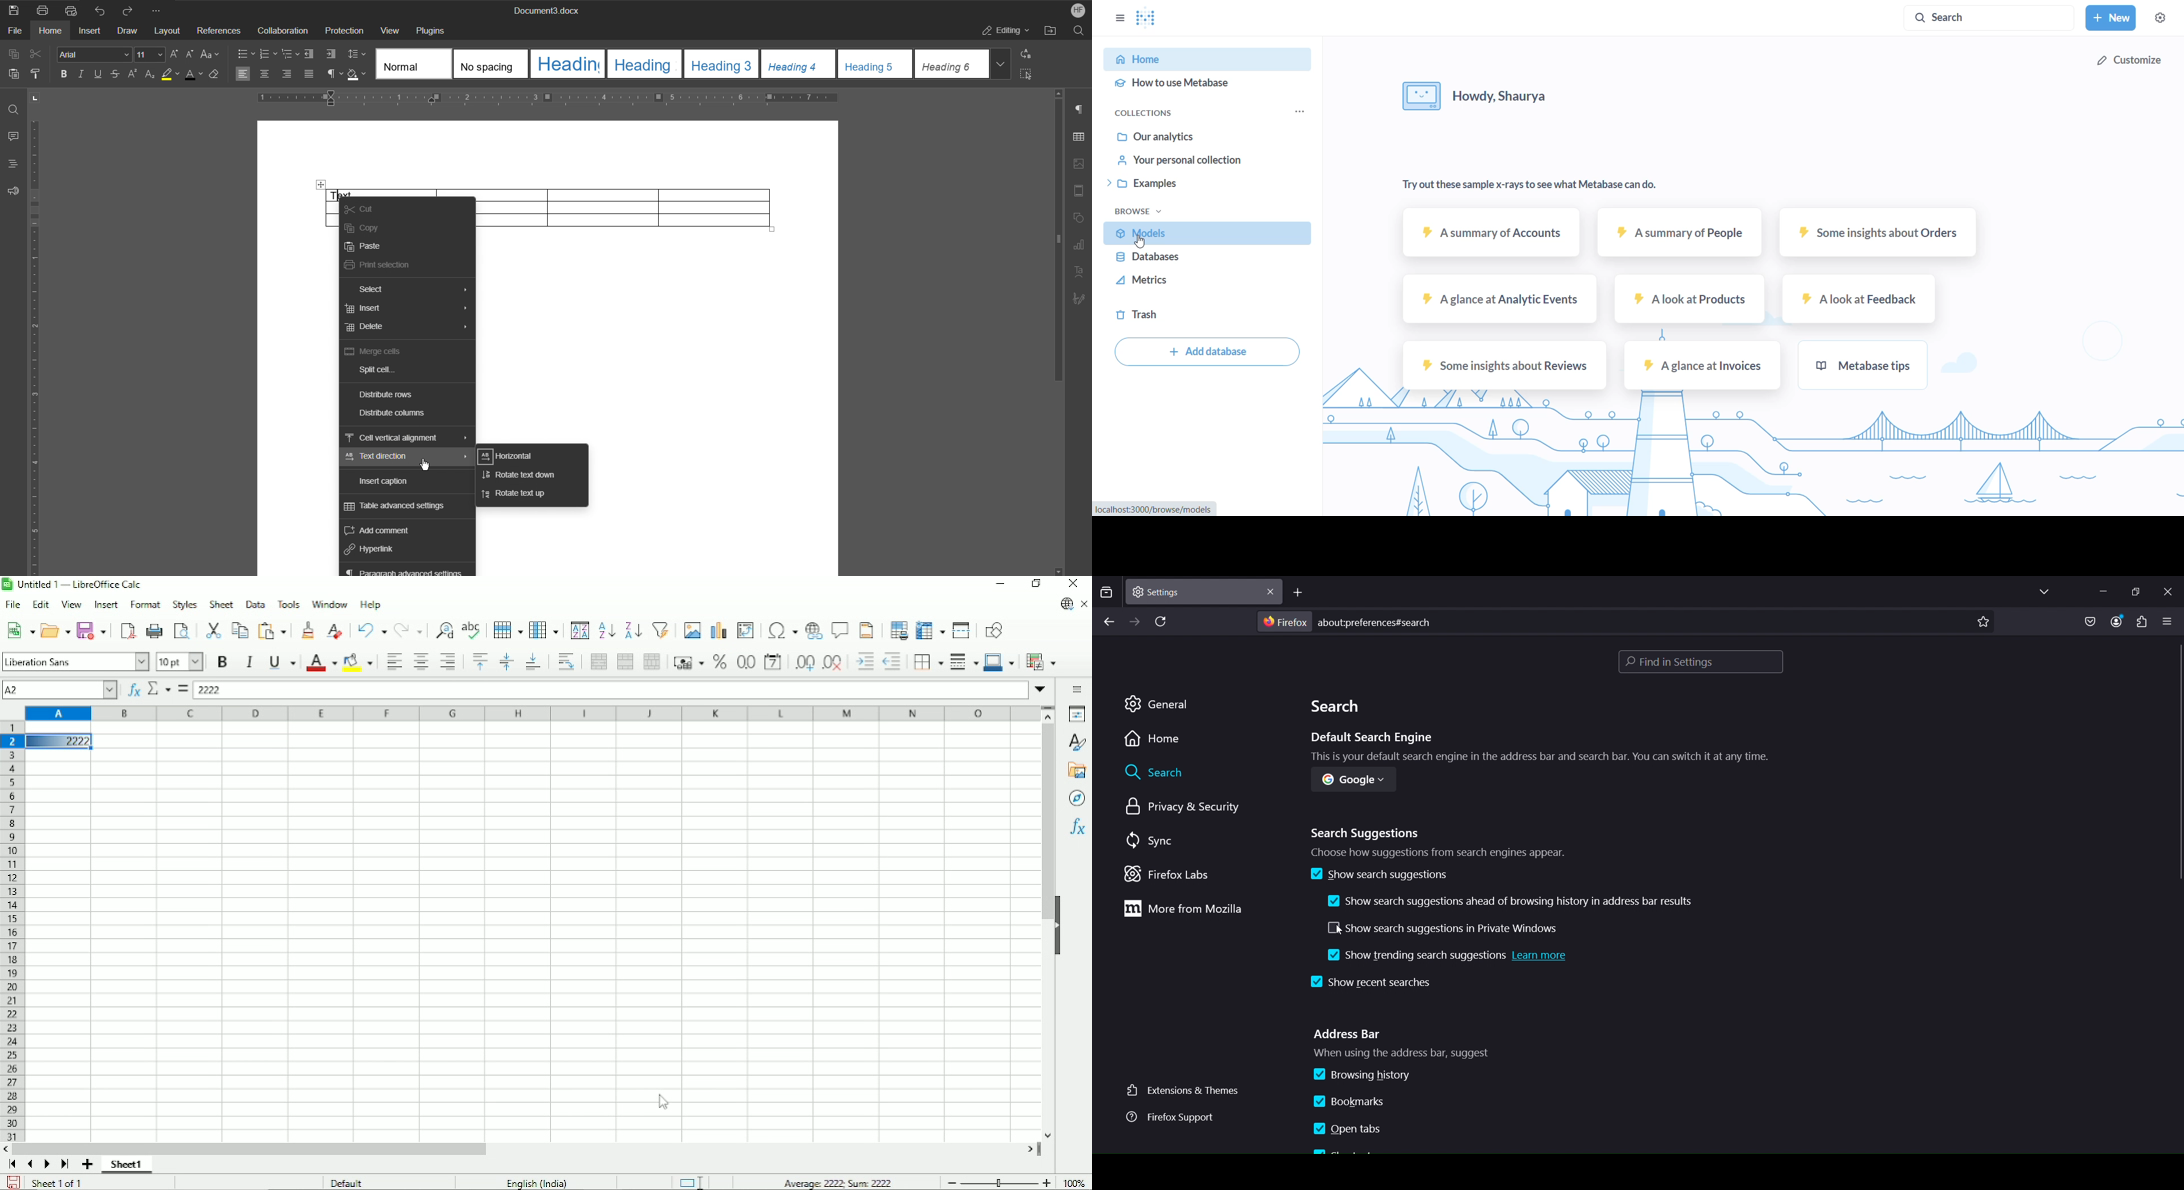 The width and height of the screenshot is (2184, 1204). I want to click on Text color, so click(321, 663).